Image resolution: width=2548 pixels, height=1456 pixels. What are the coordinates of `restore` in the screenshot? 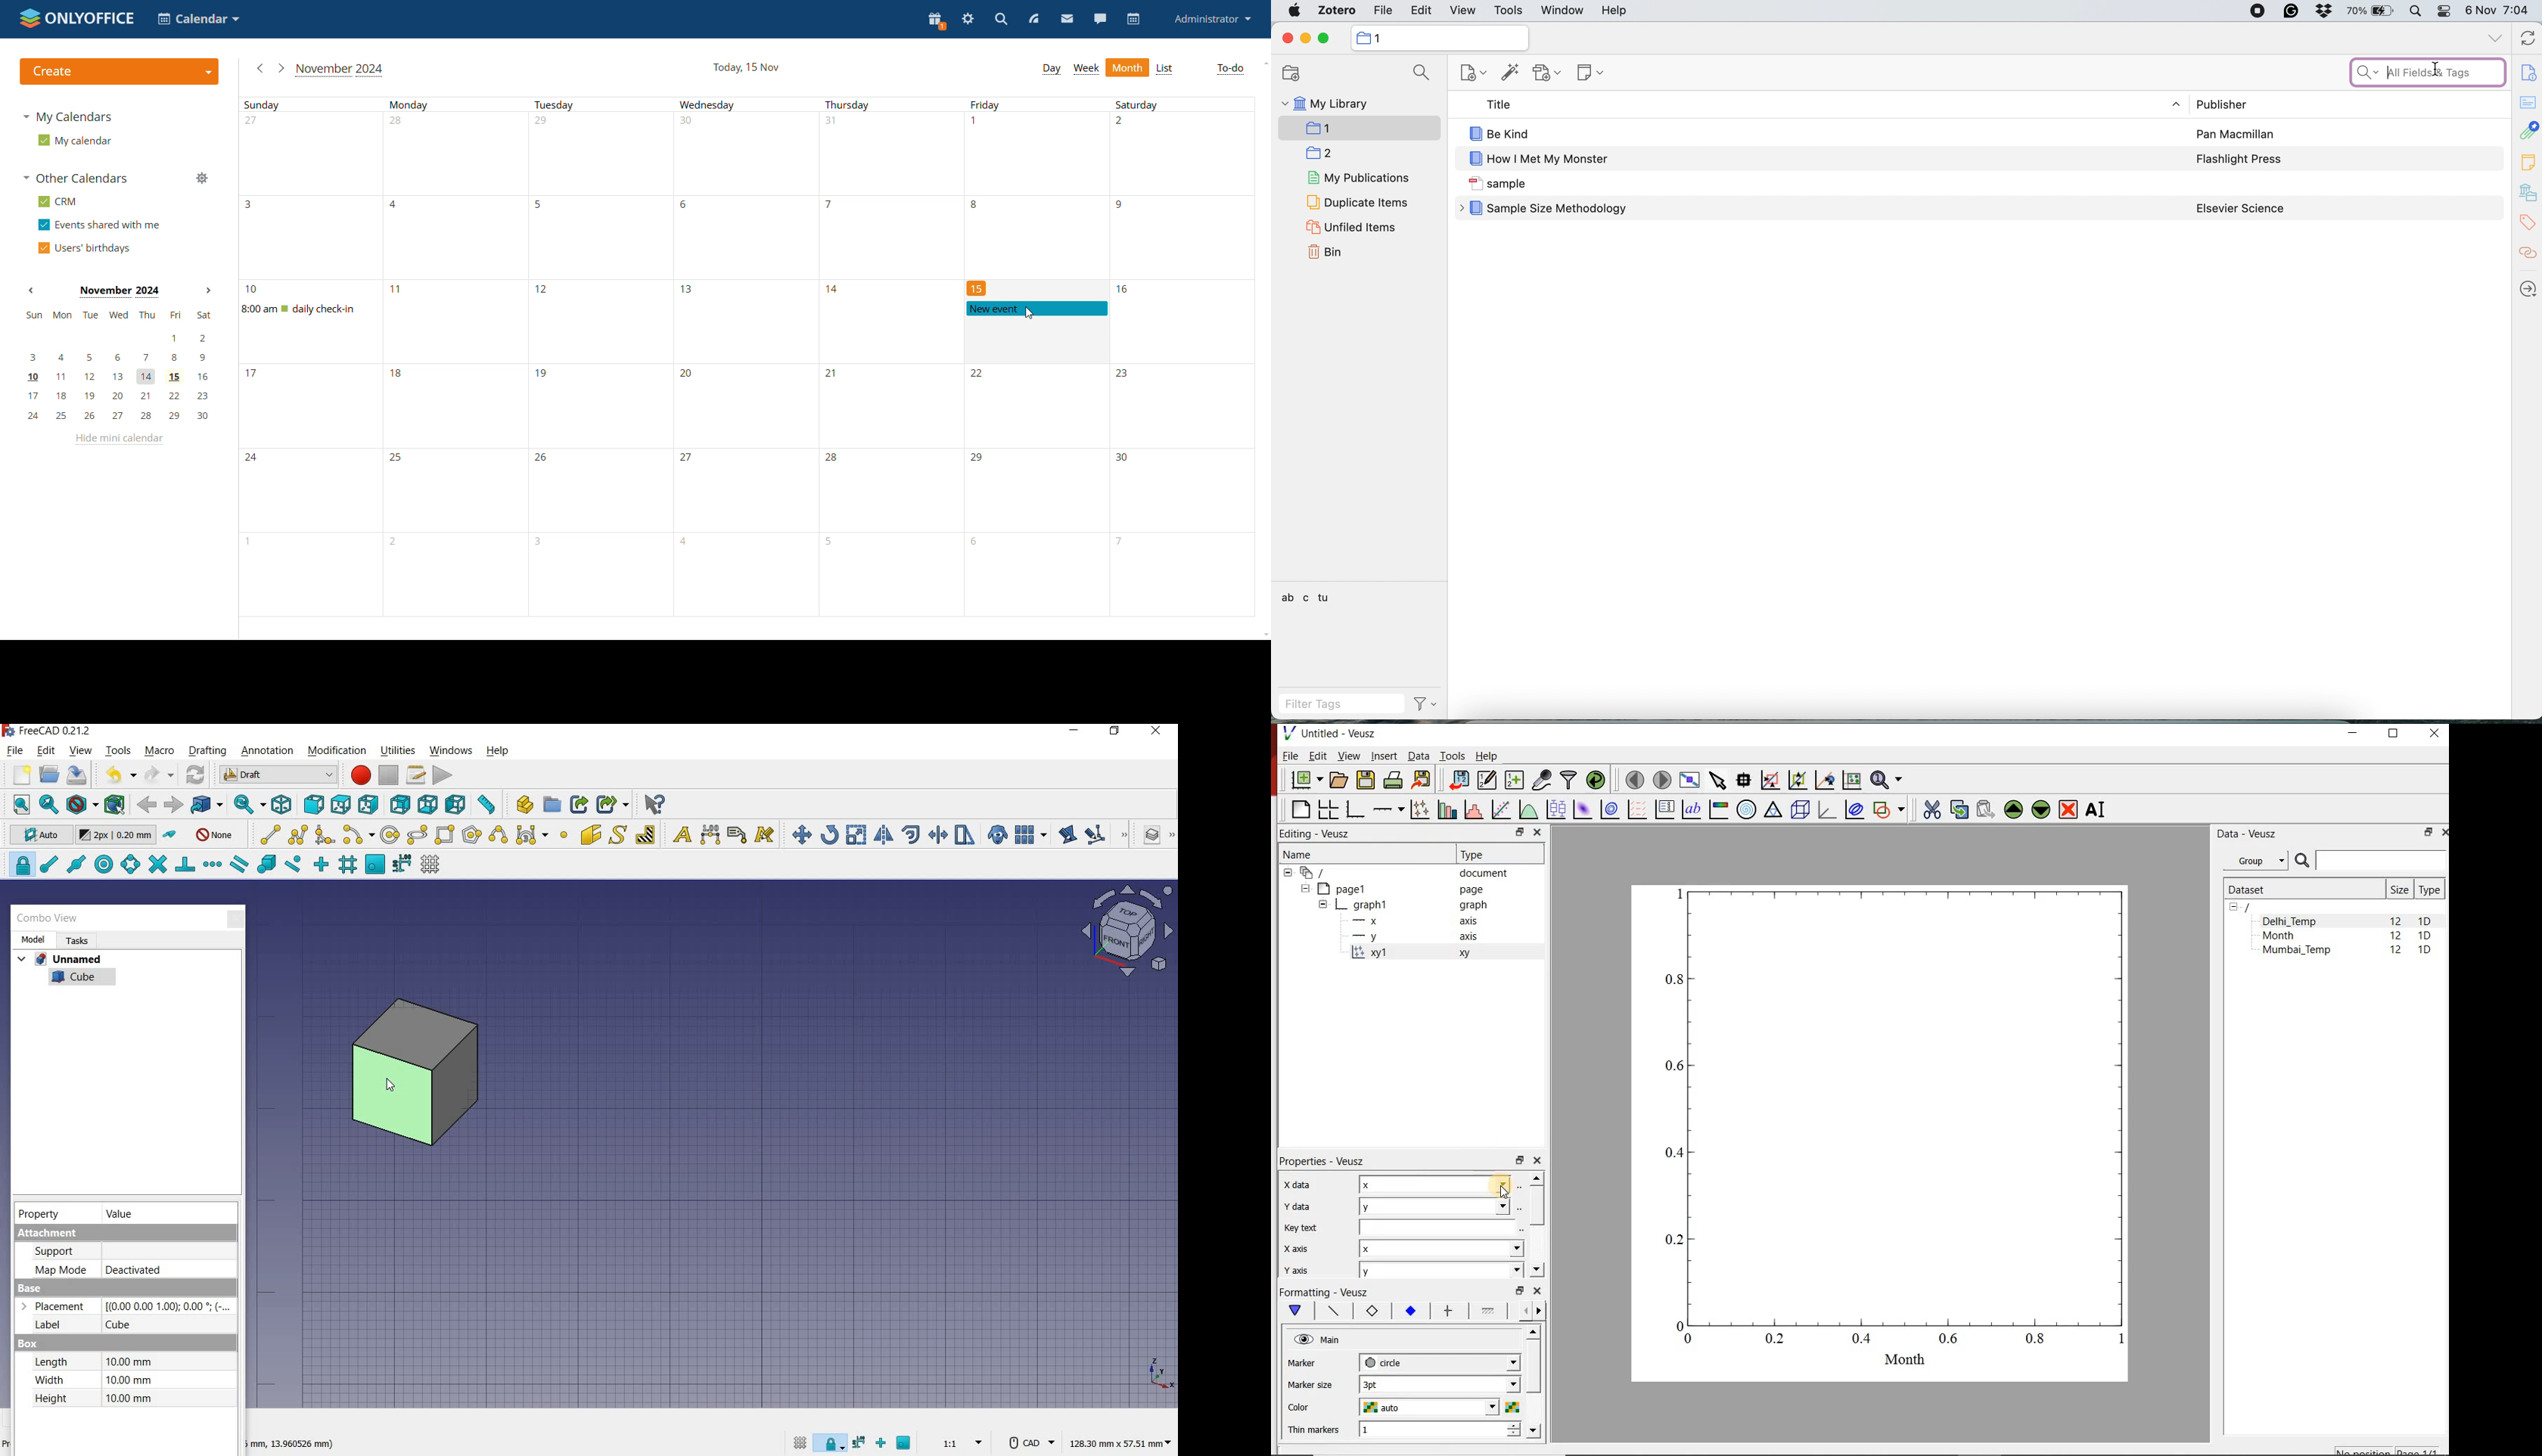 It's located at (1521, 1290).